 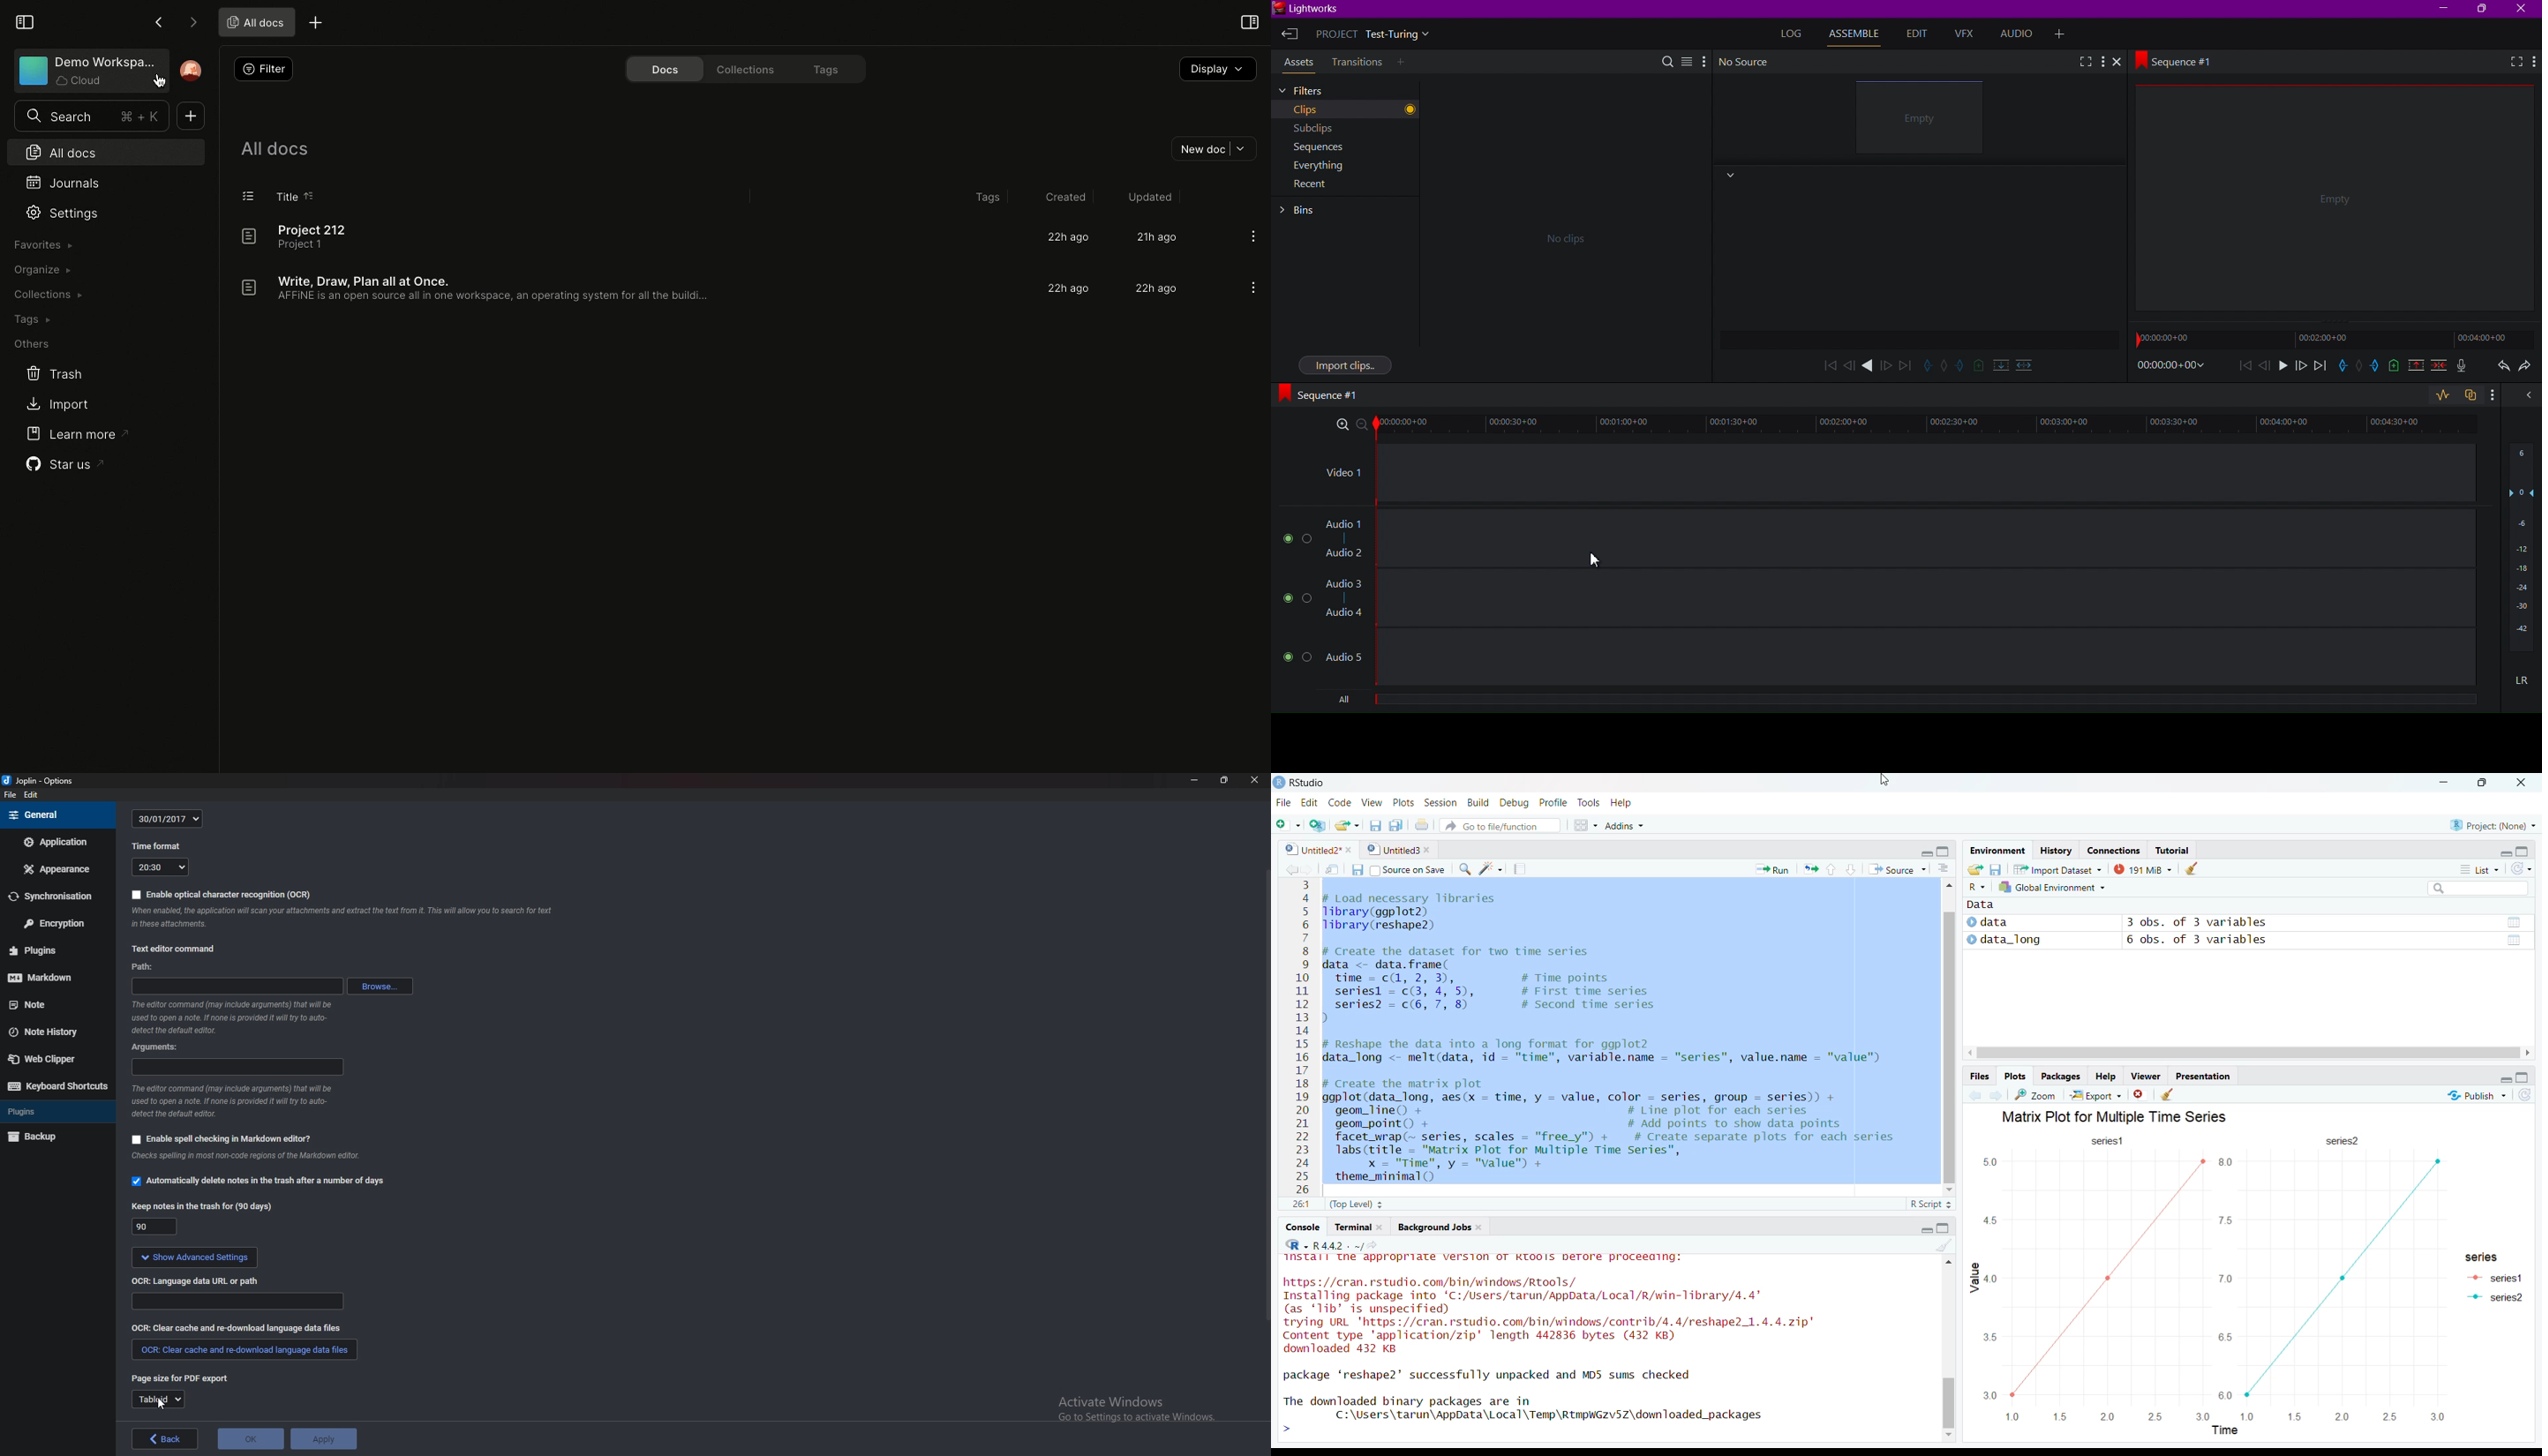 I want to click on Sequence #1, so click(x=2180, y=60).